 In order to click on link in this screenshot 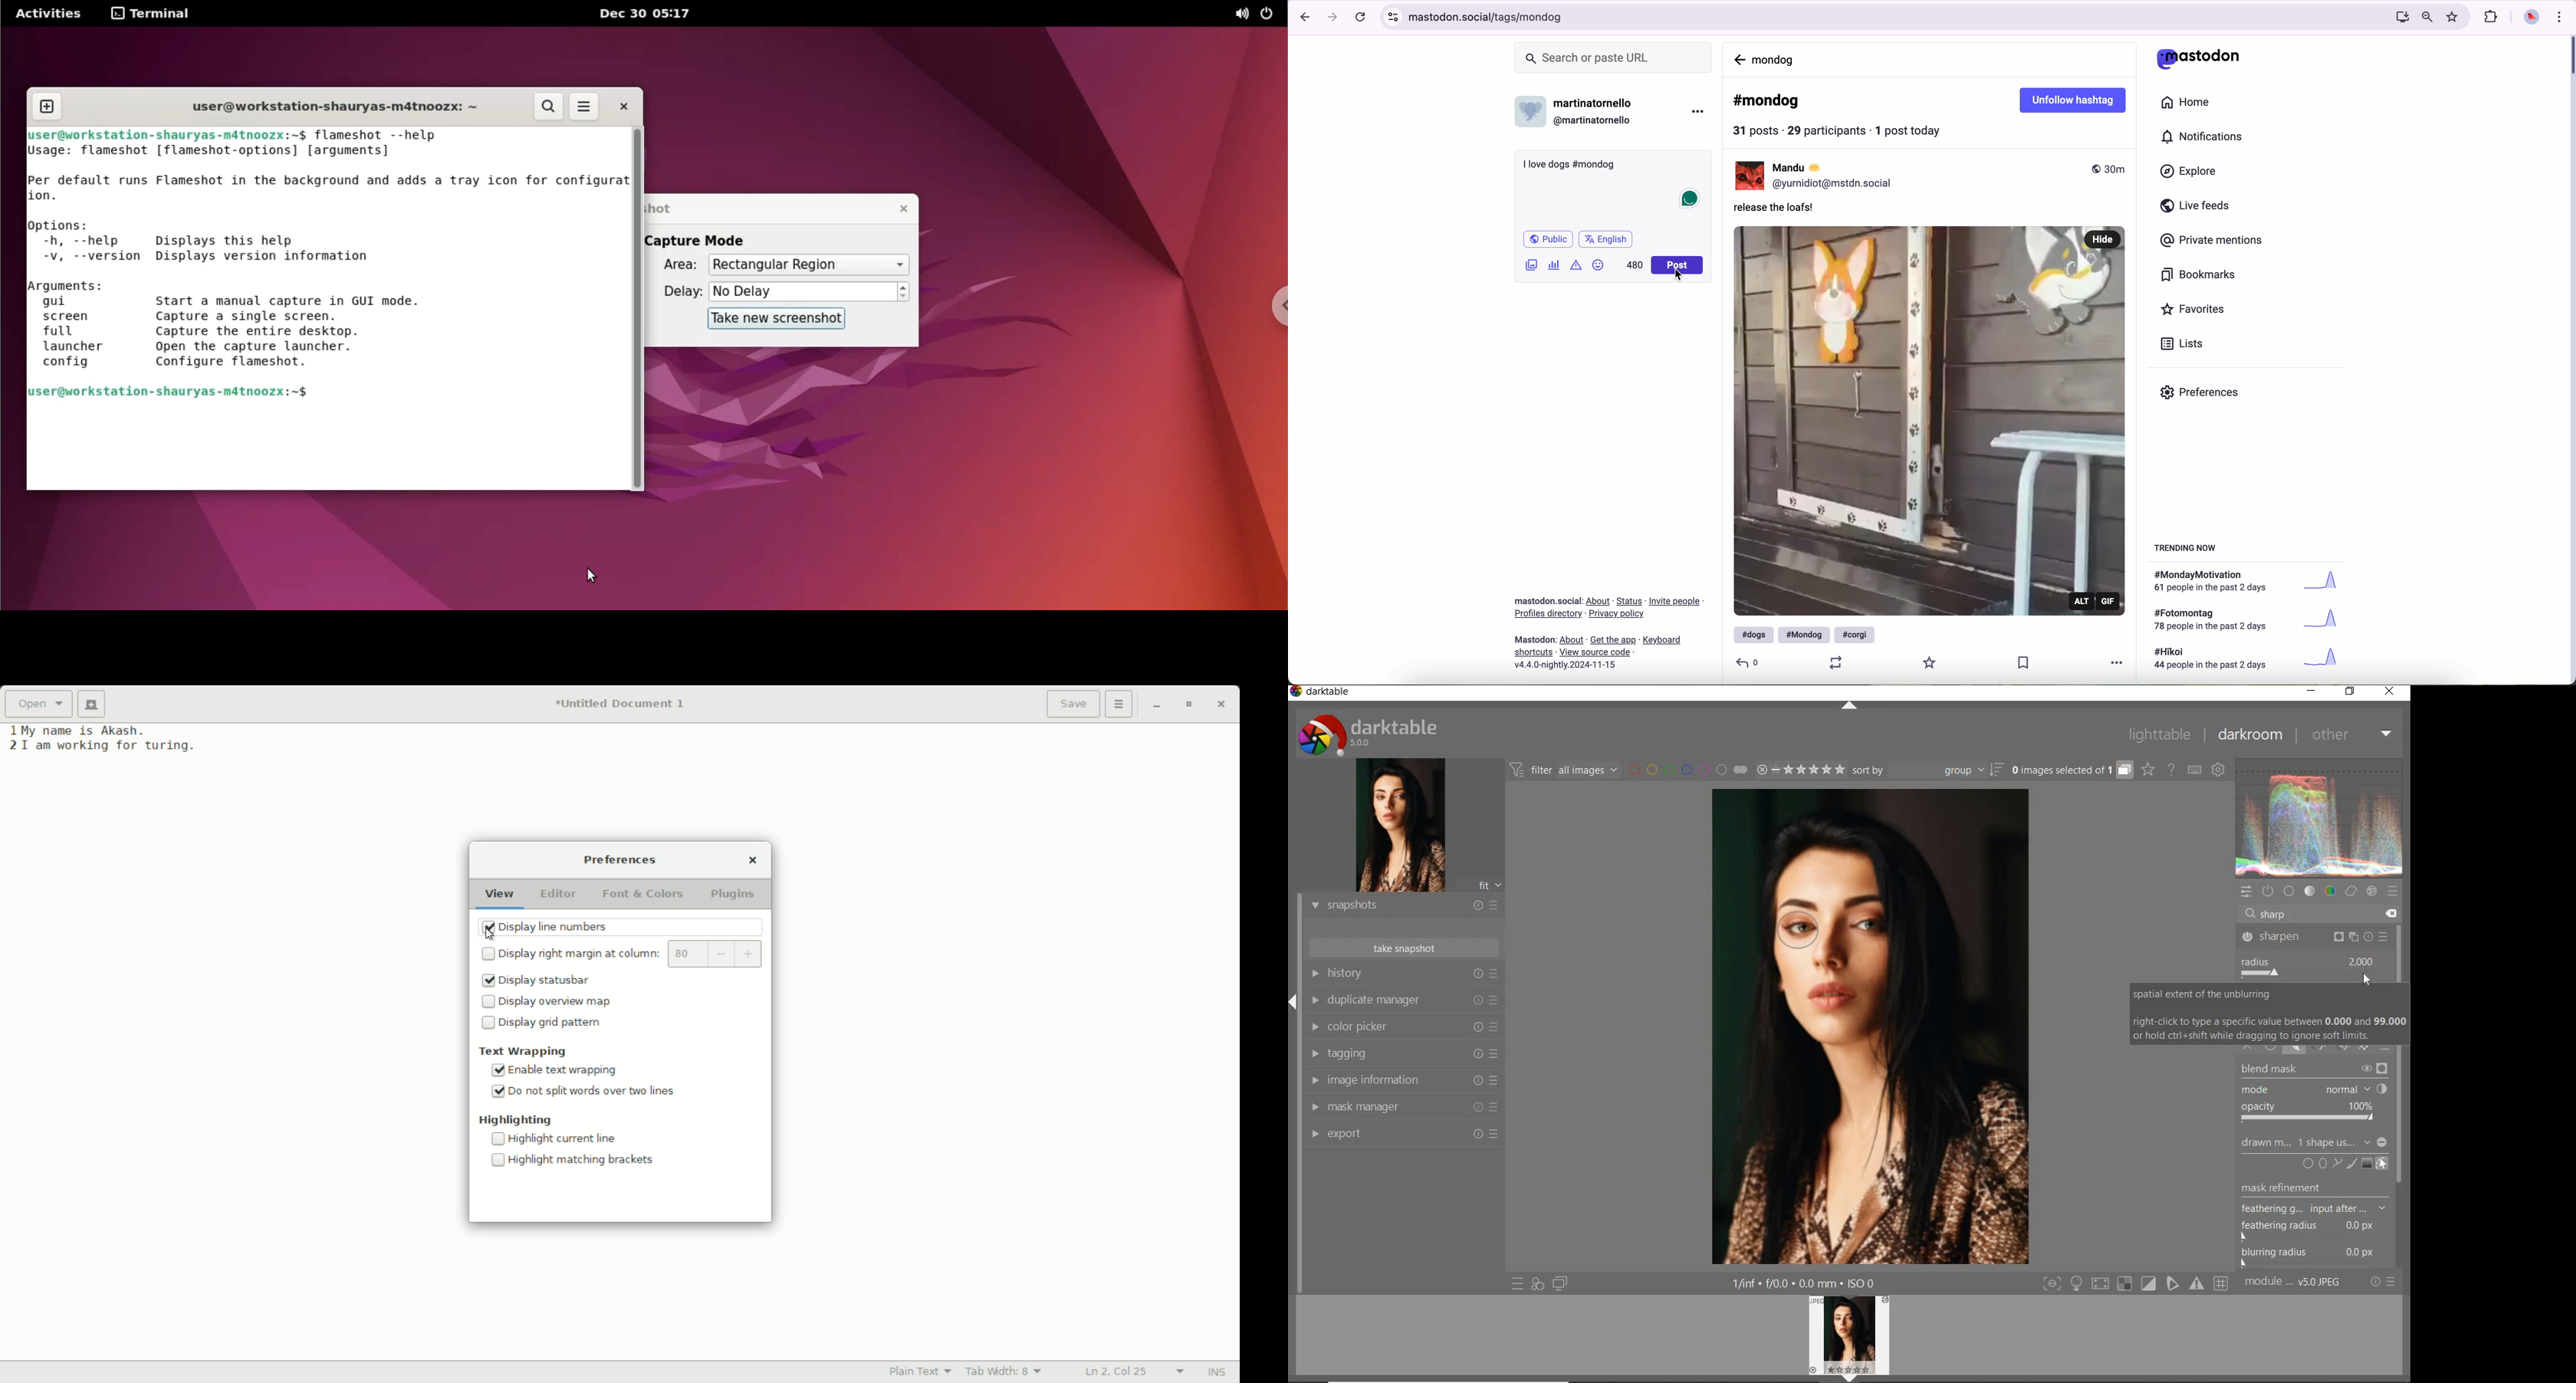, I will do `click(1613, 641)`.